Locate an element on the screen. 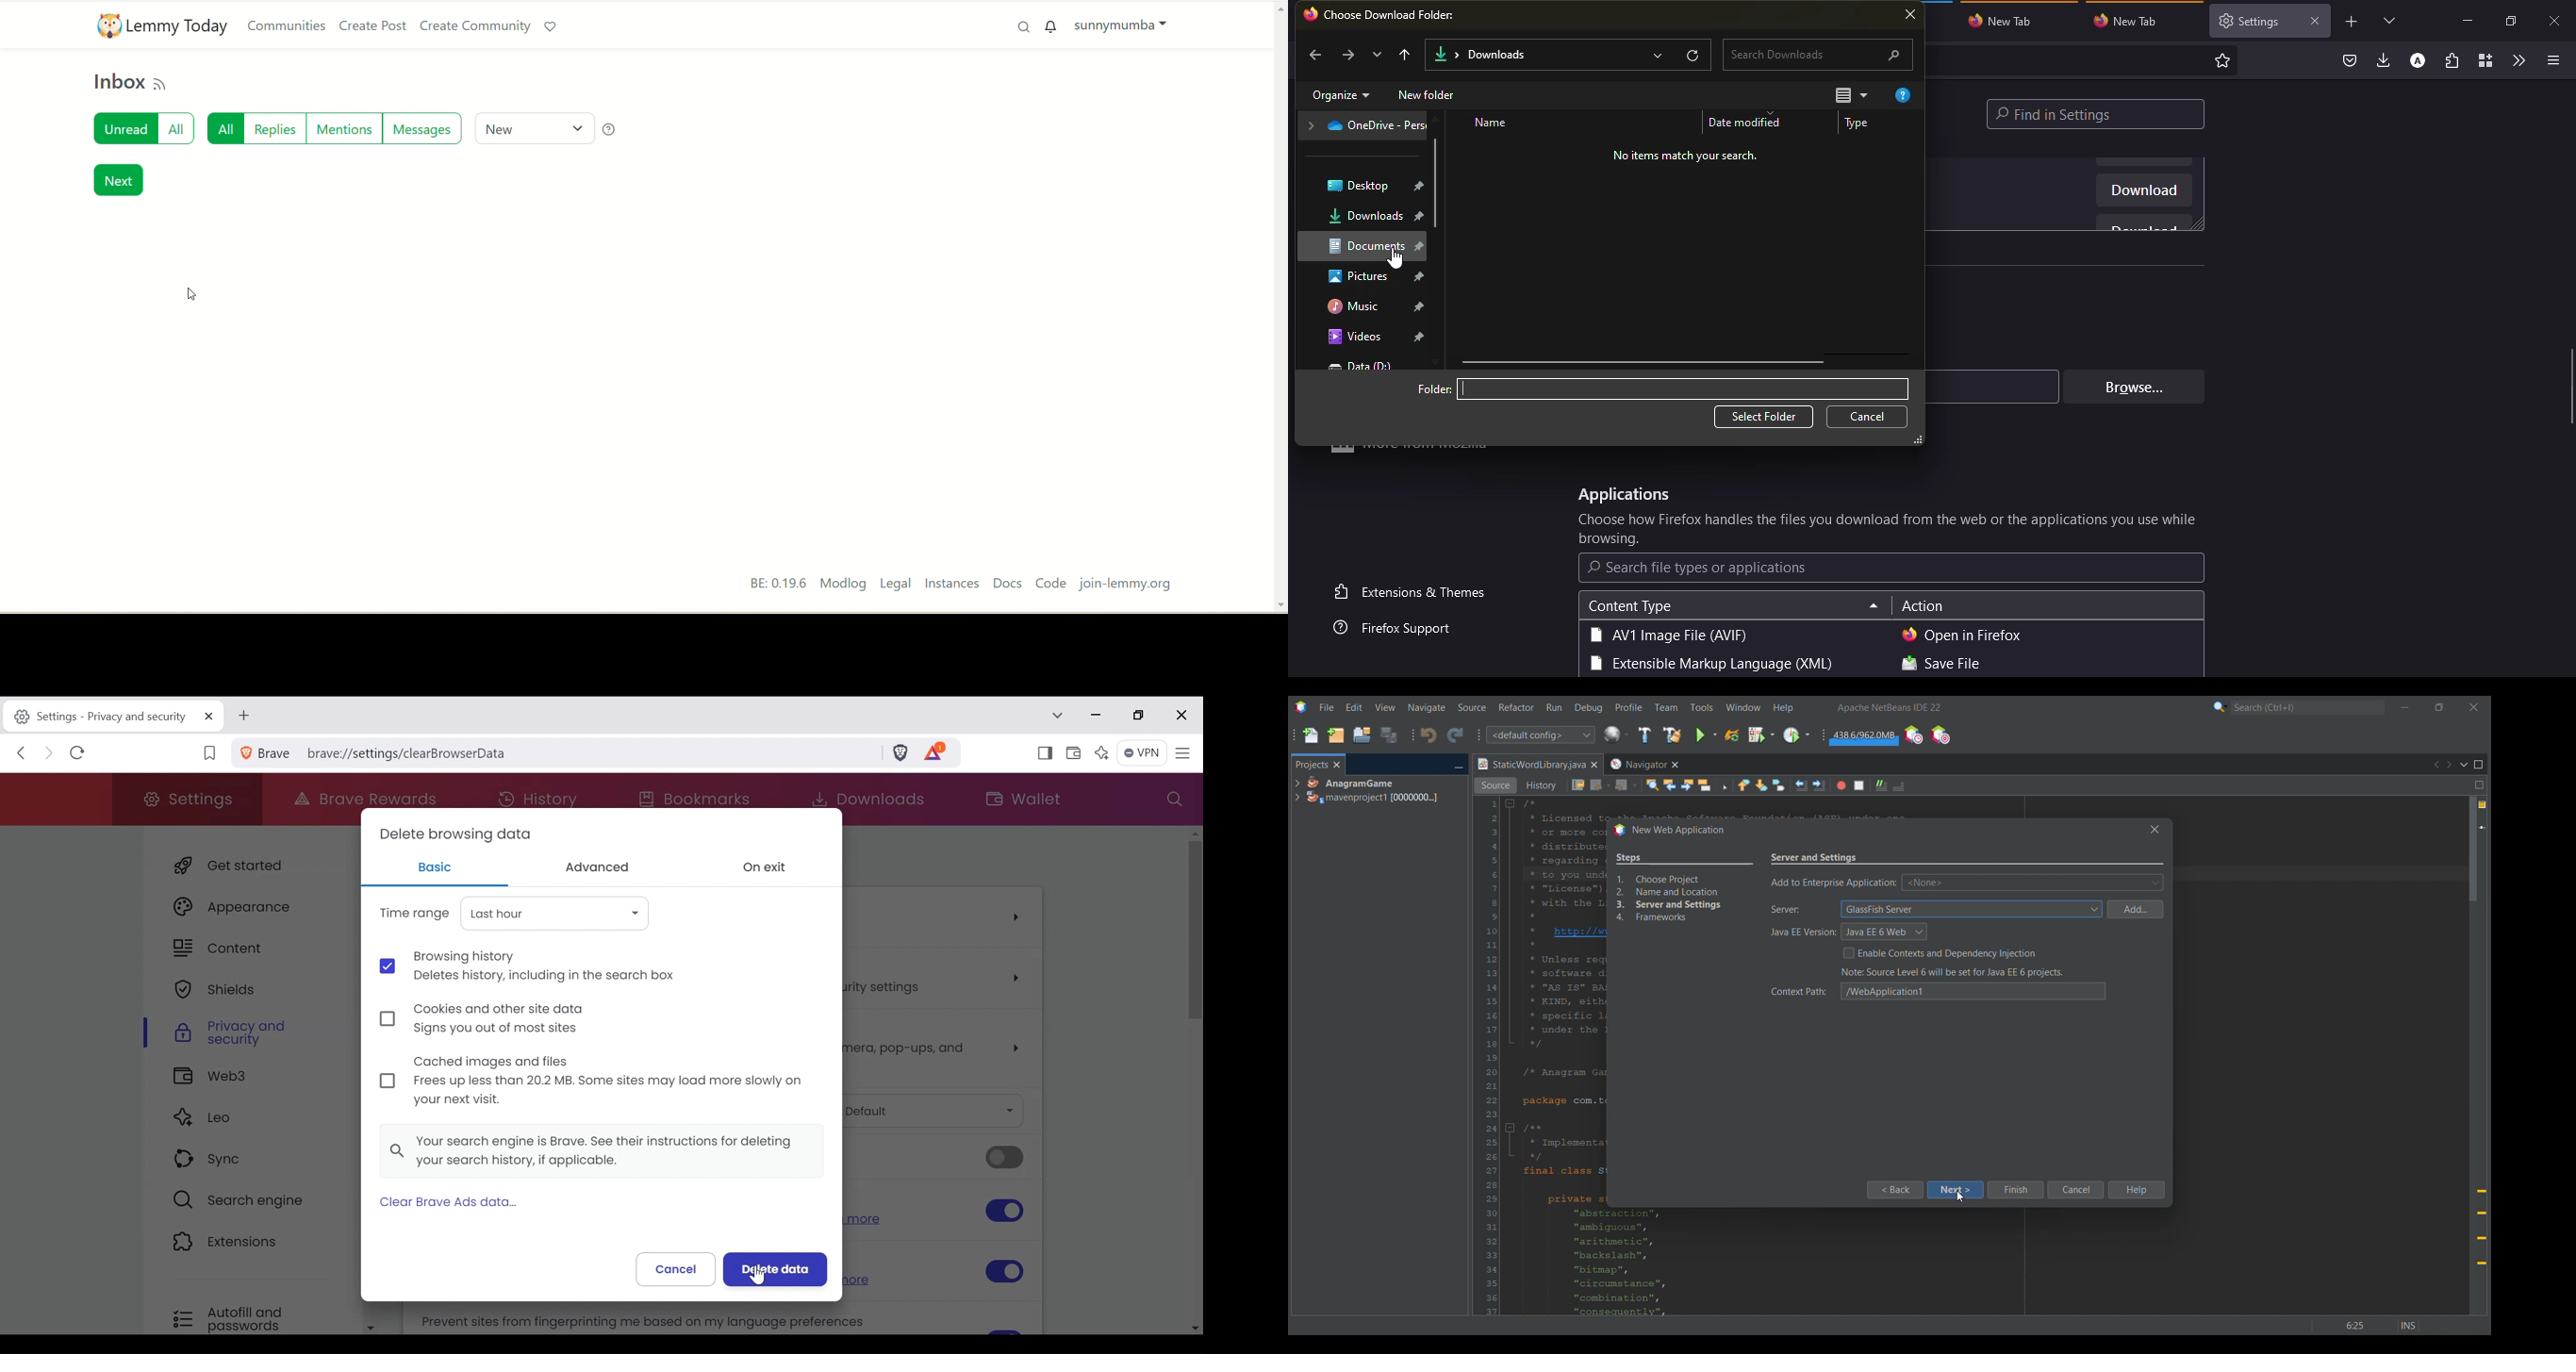  communities is located at coordinates (289, 25).